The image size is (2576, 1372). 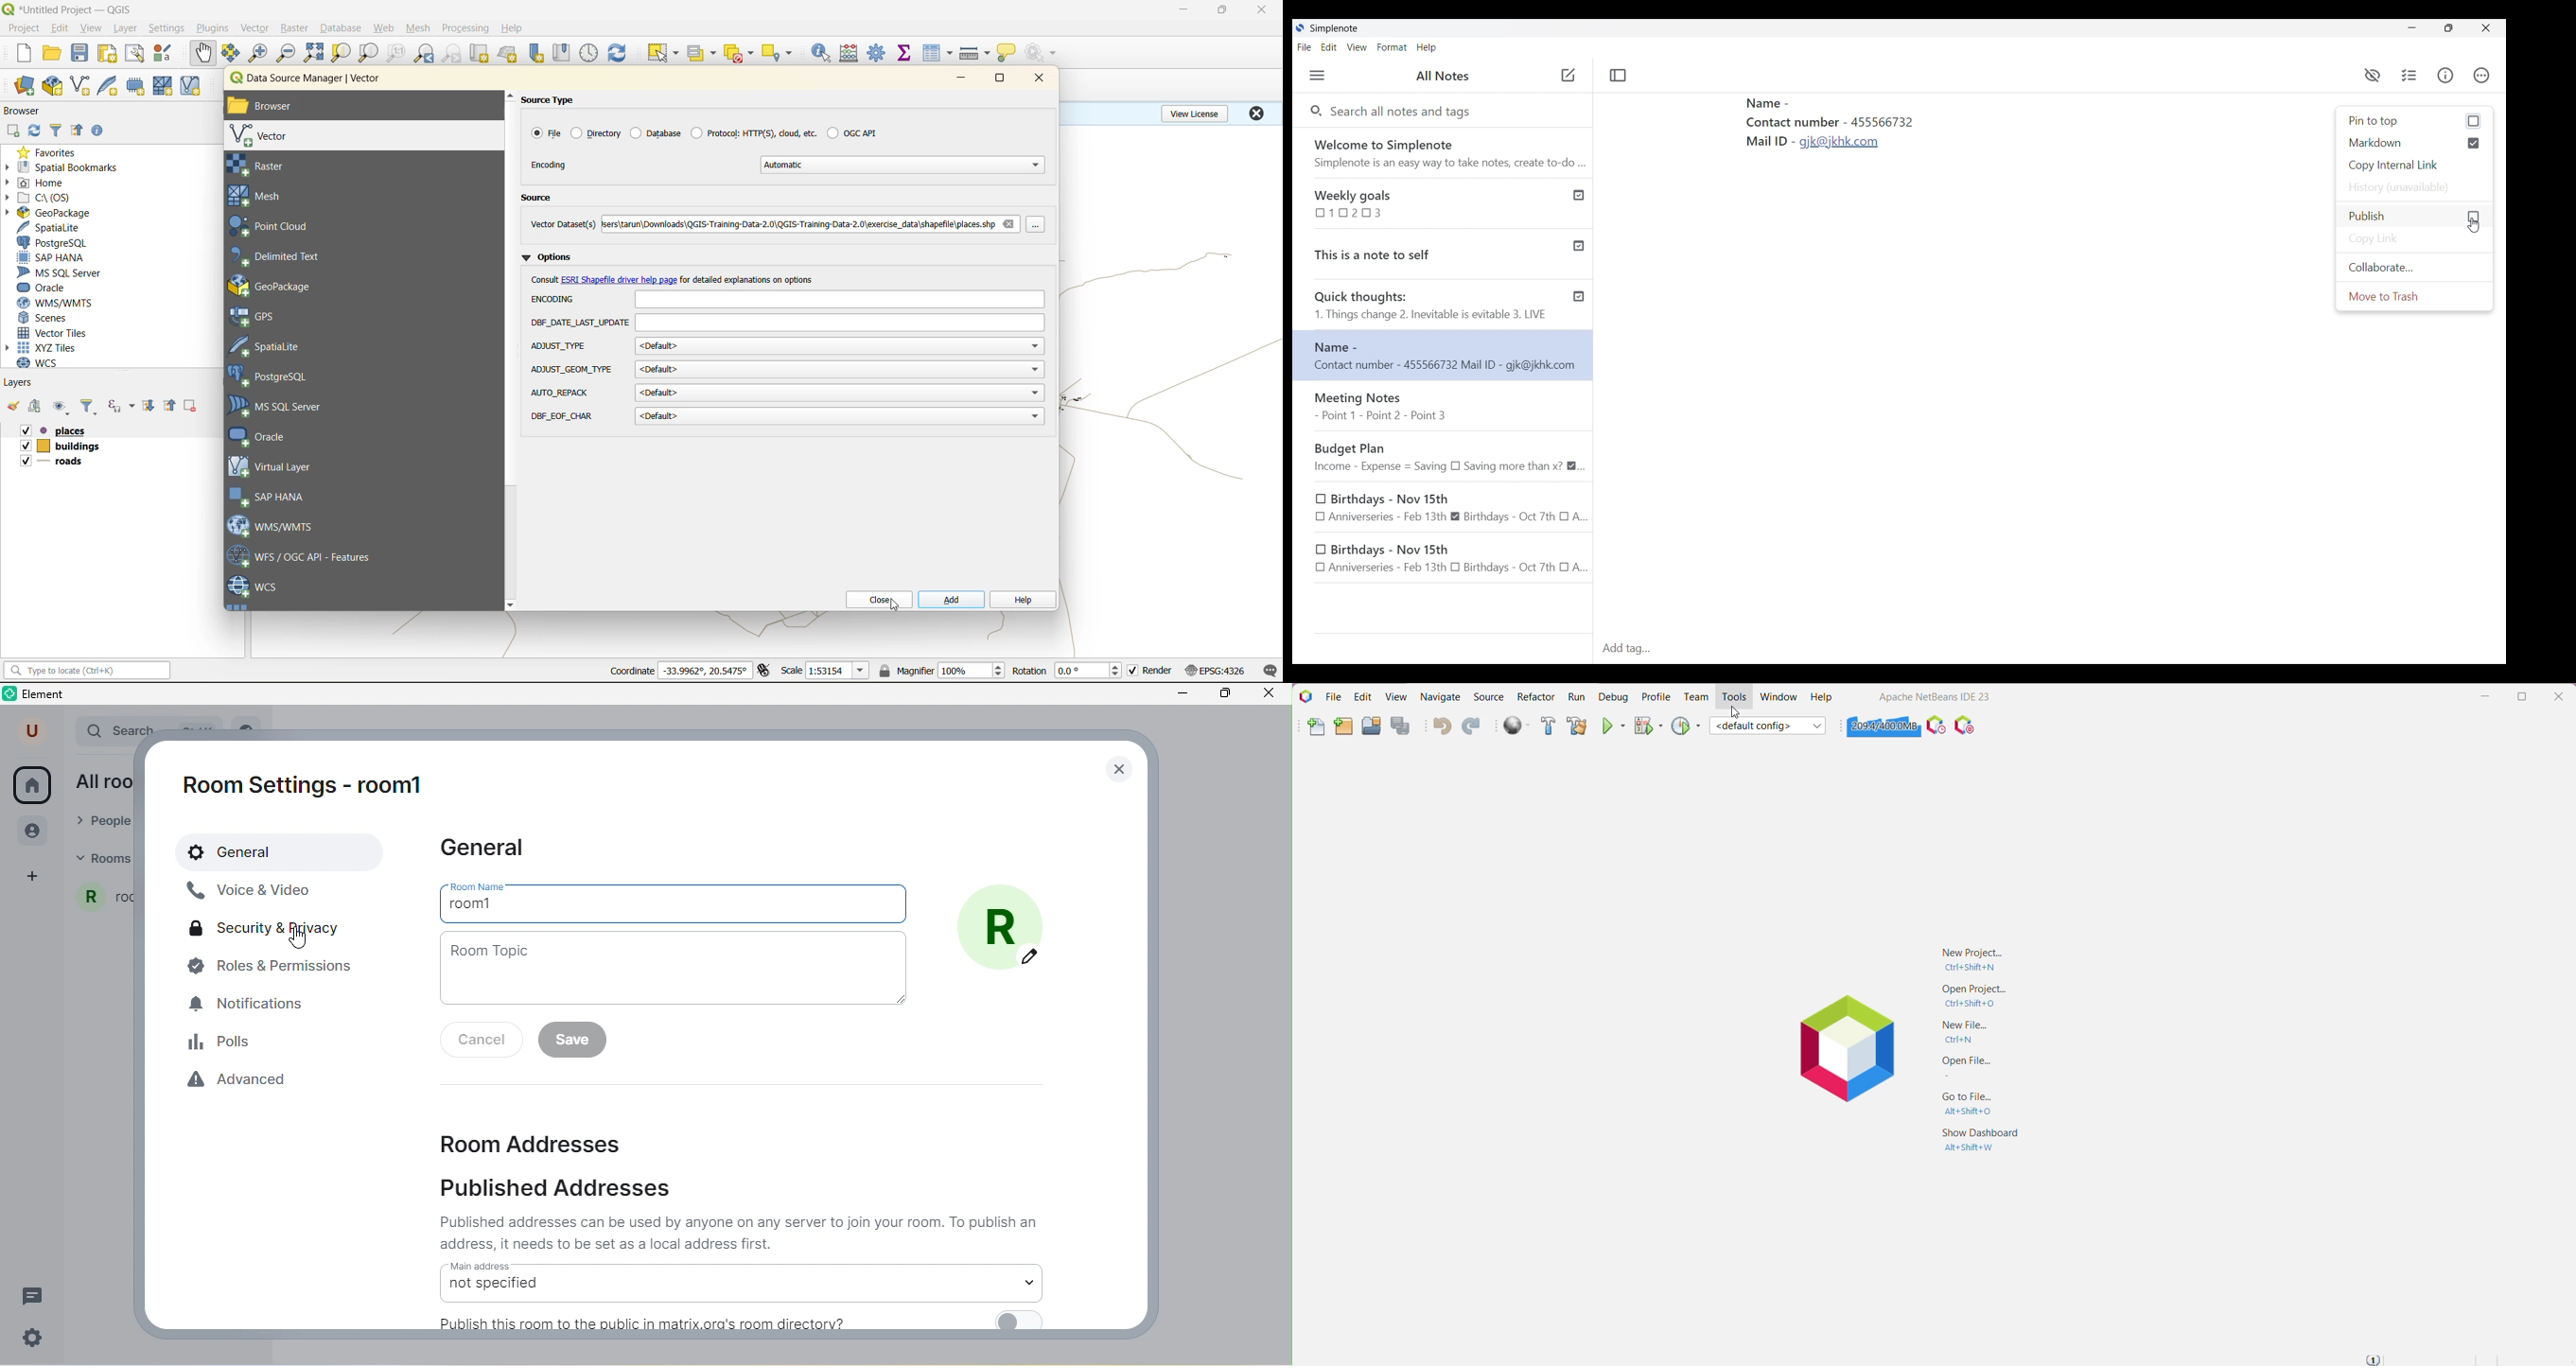 I want to click on rotation, so click(x=1091, y=671).